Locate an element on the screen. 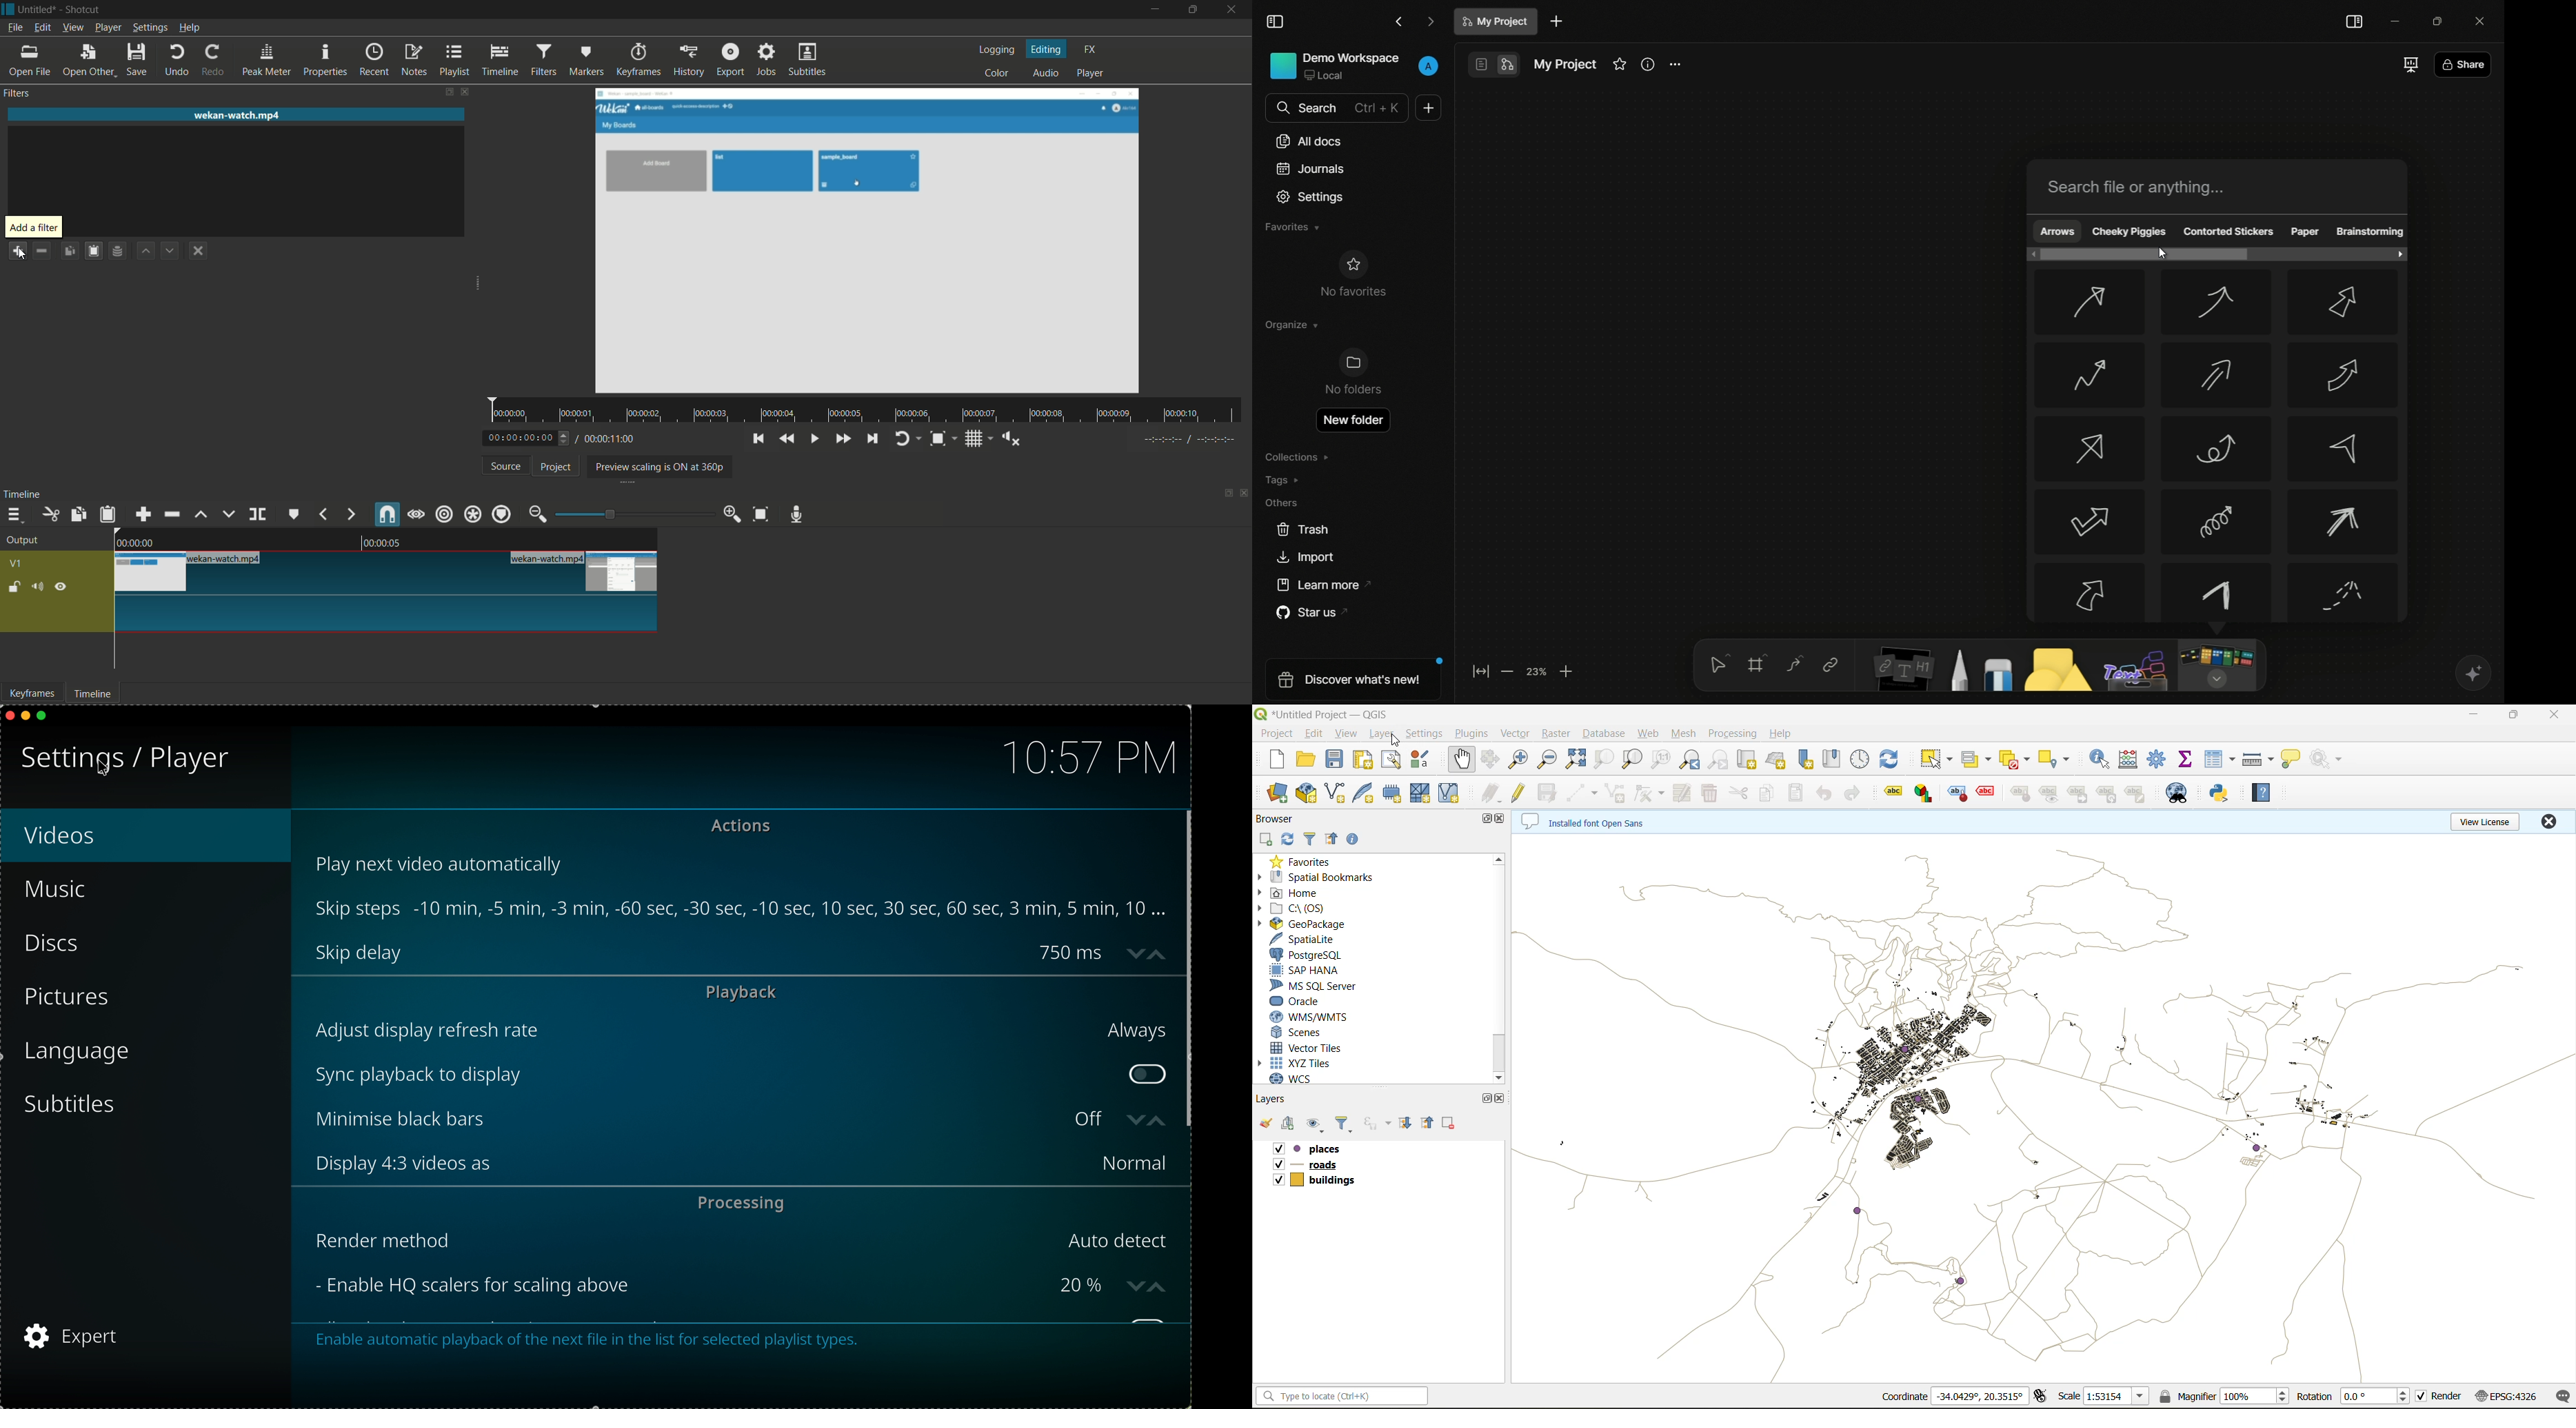 This screenshot has height=1428, width=2576. enable HQ scalers for scalling above  20% is located at coordinates (710, 1285).